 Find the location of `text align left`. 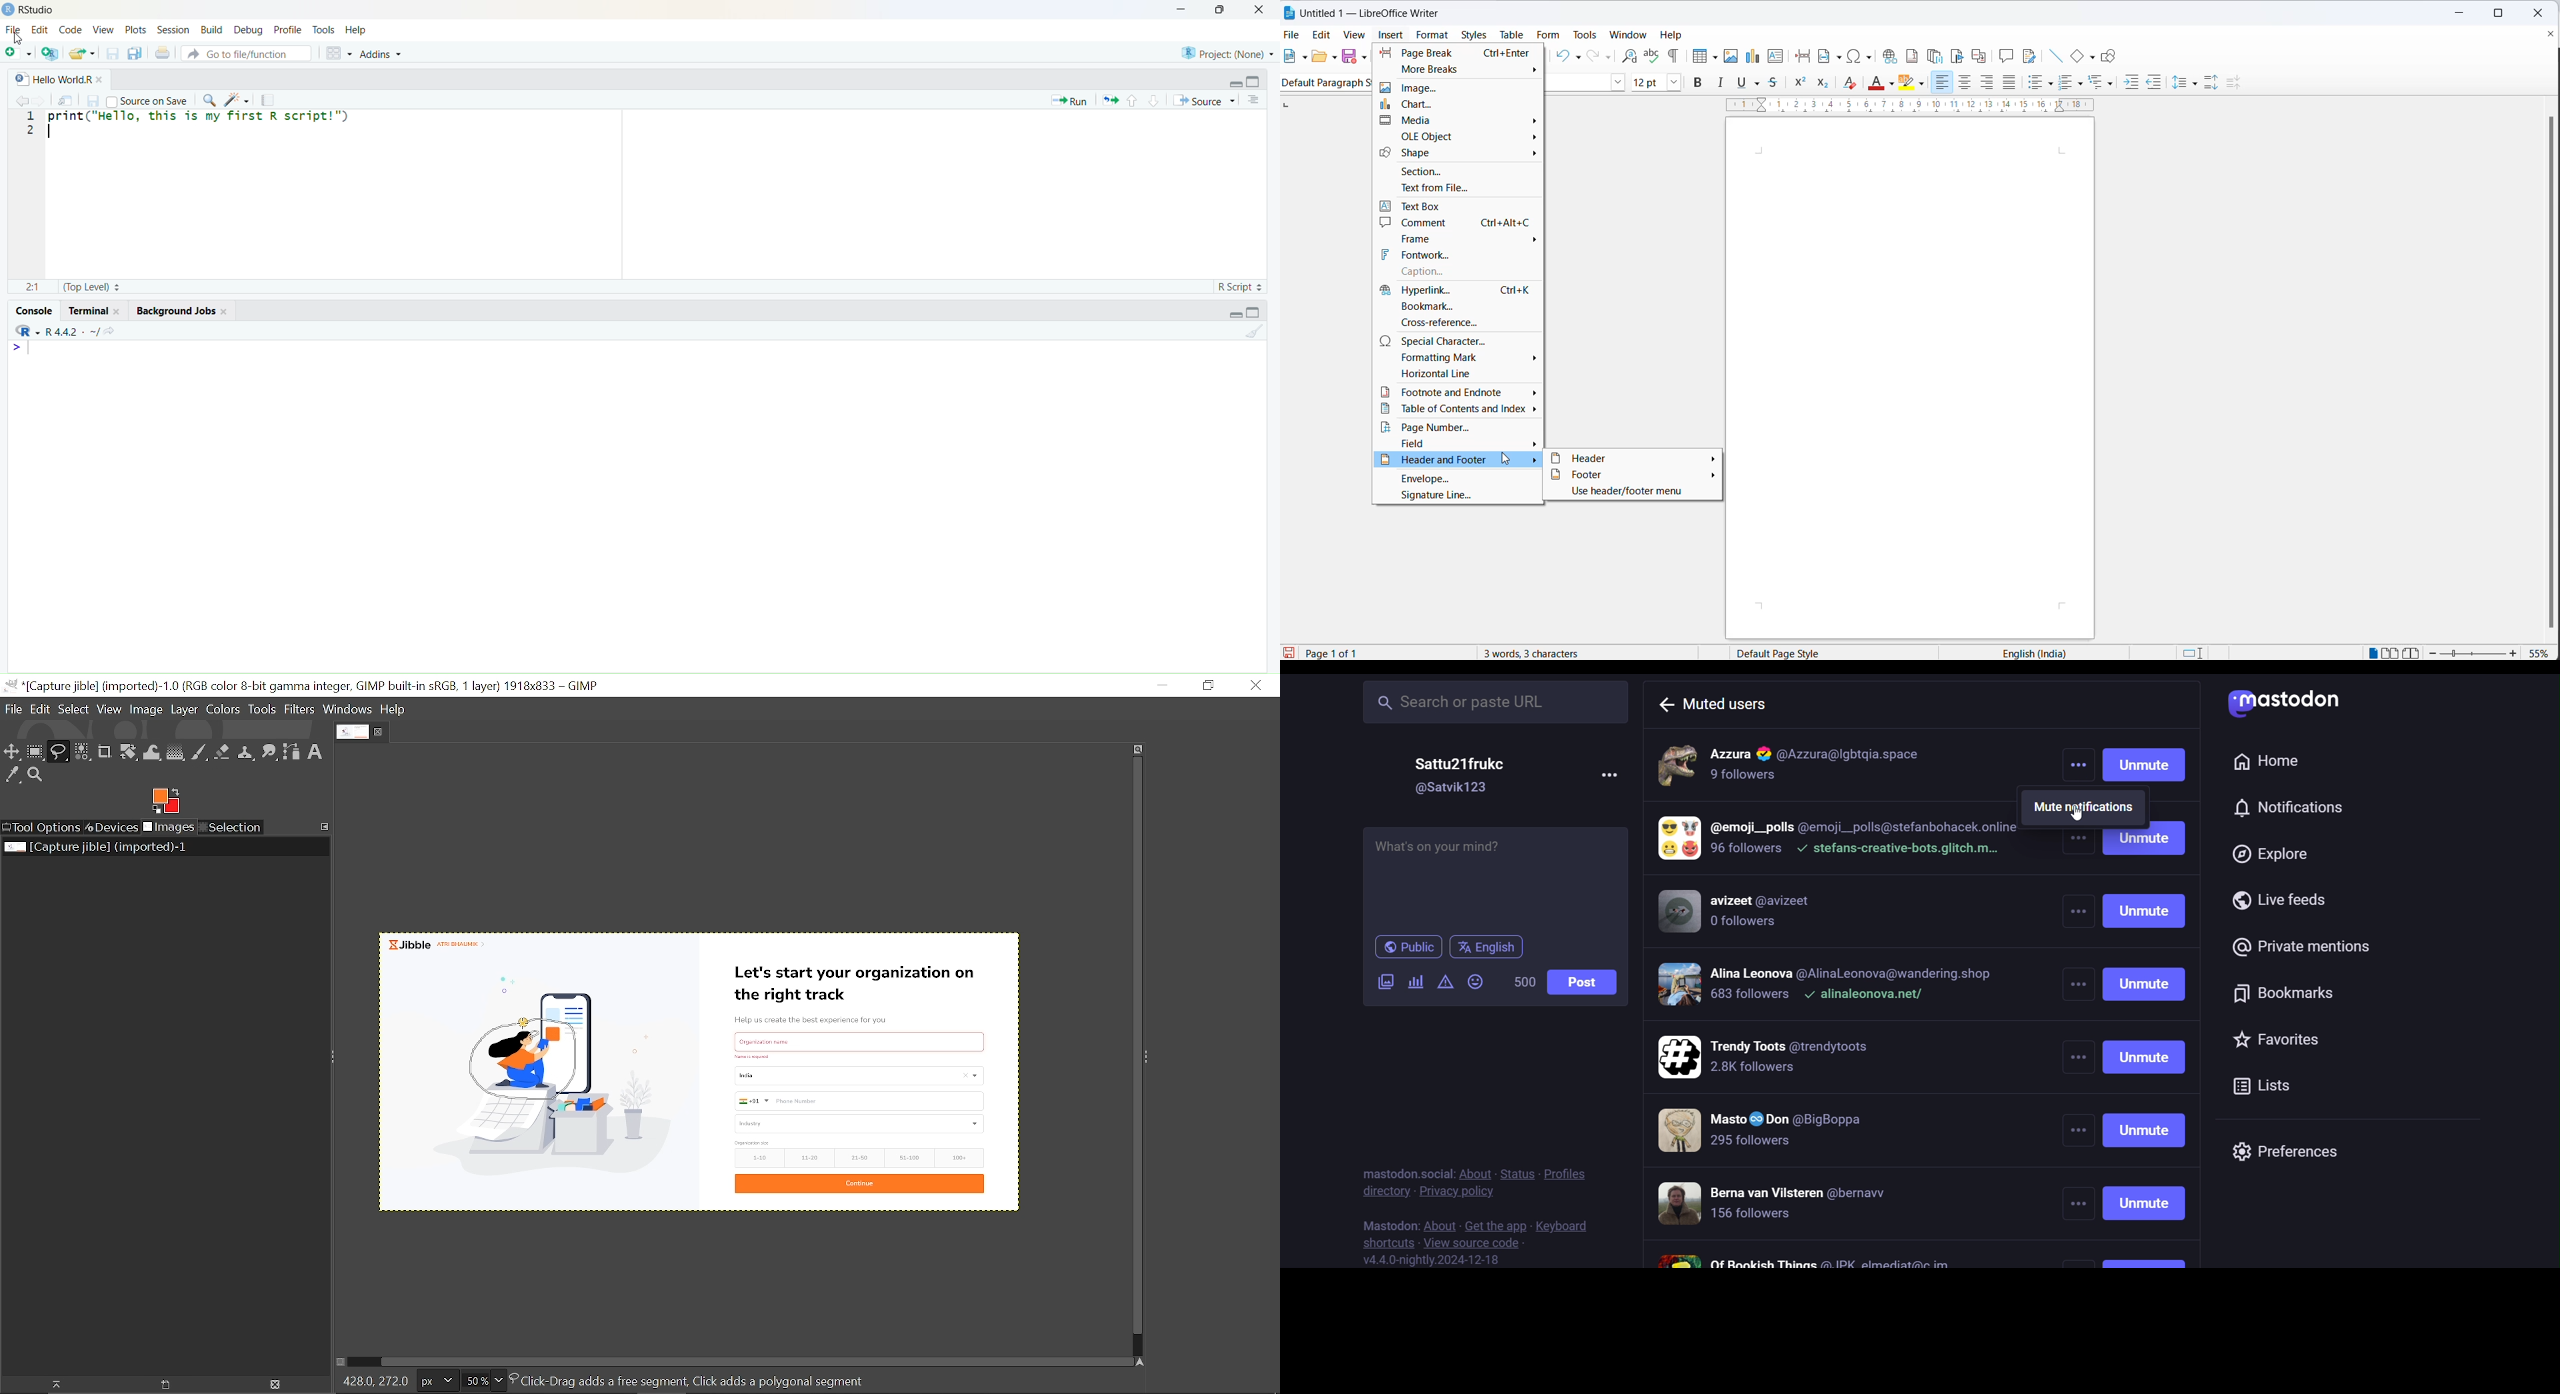

text align left is located at coordinates (1943, 82).